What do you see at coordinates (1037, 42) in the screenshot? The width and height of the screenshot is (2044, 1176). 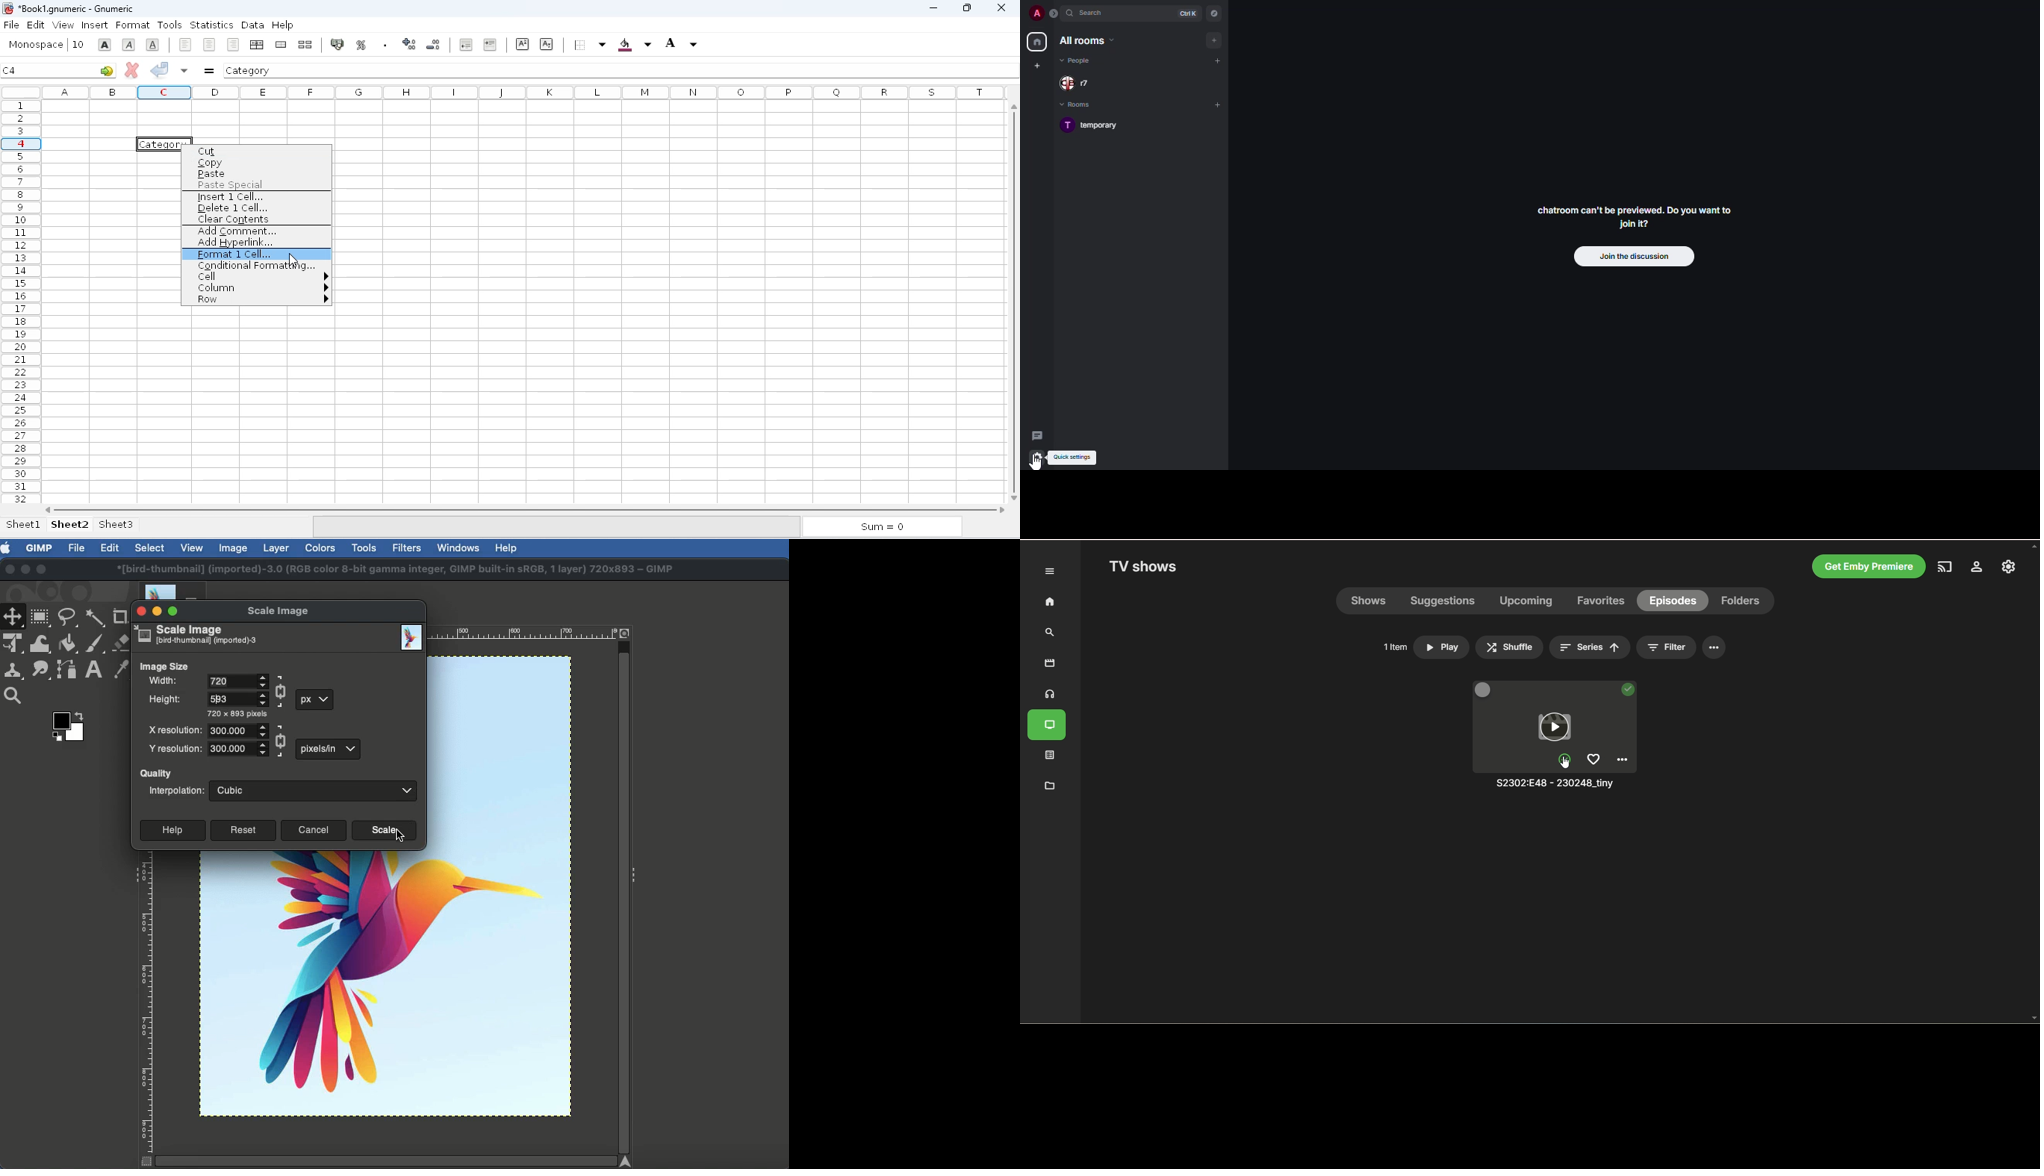 I see `home` at bounding box center [1037, 42].